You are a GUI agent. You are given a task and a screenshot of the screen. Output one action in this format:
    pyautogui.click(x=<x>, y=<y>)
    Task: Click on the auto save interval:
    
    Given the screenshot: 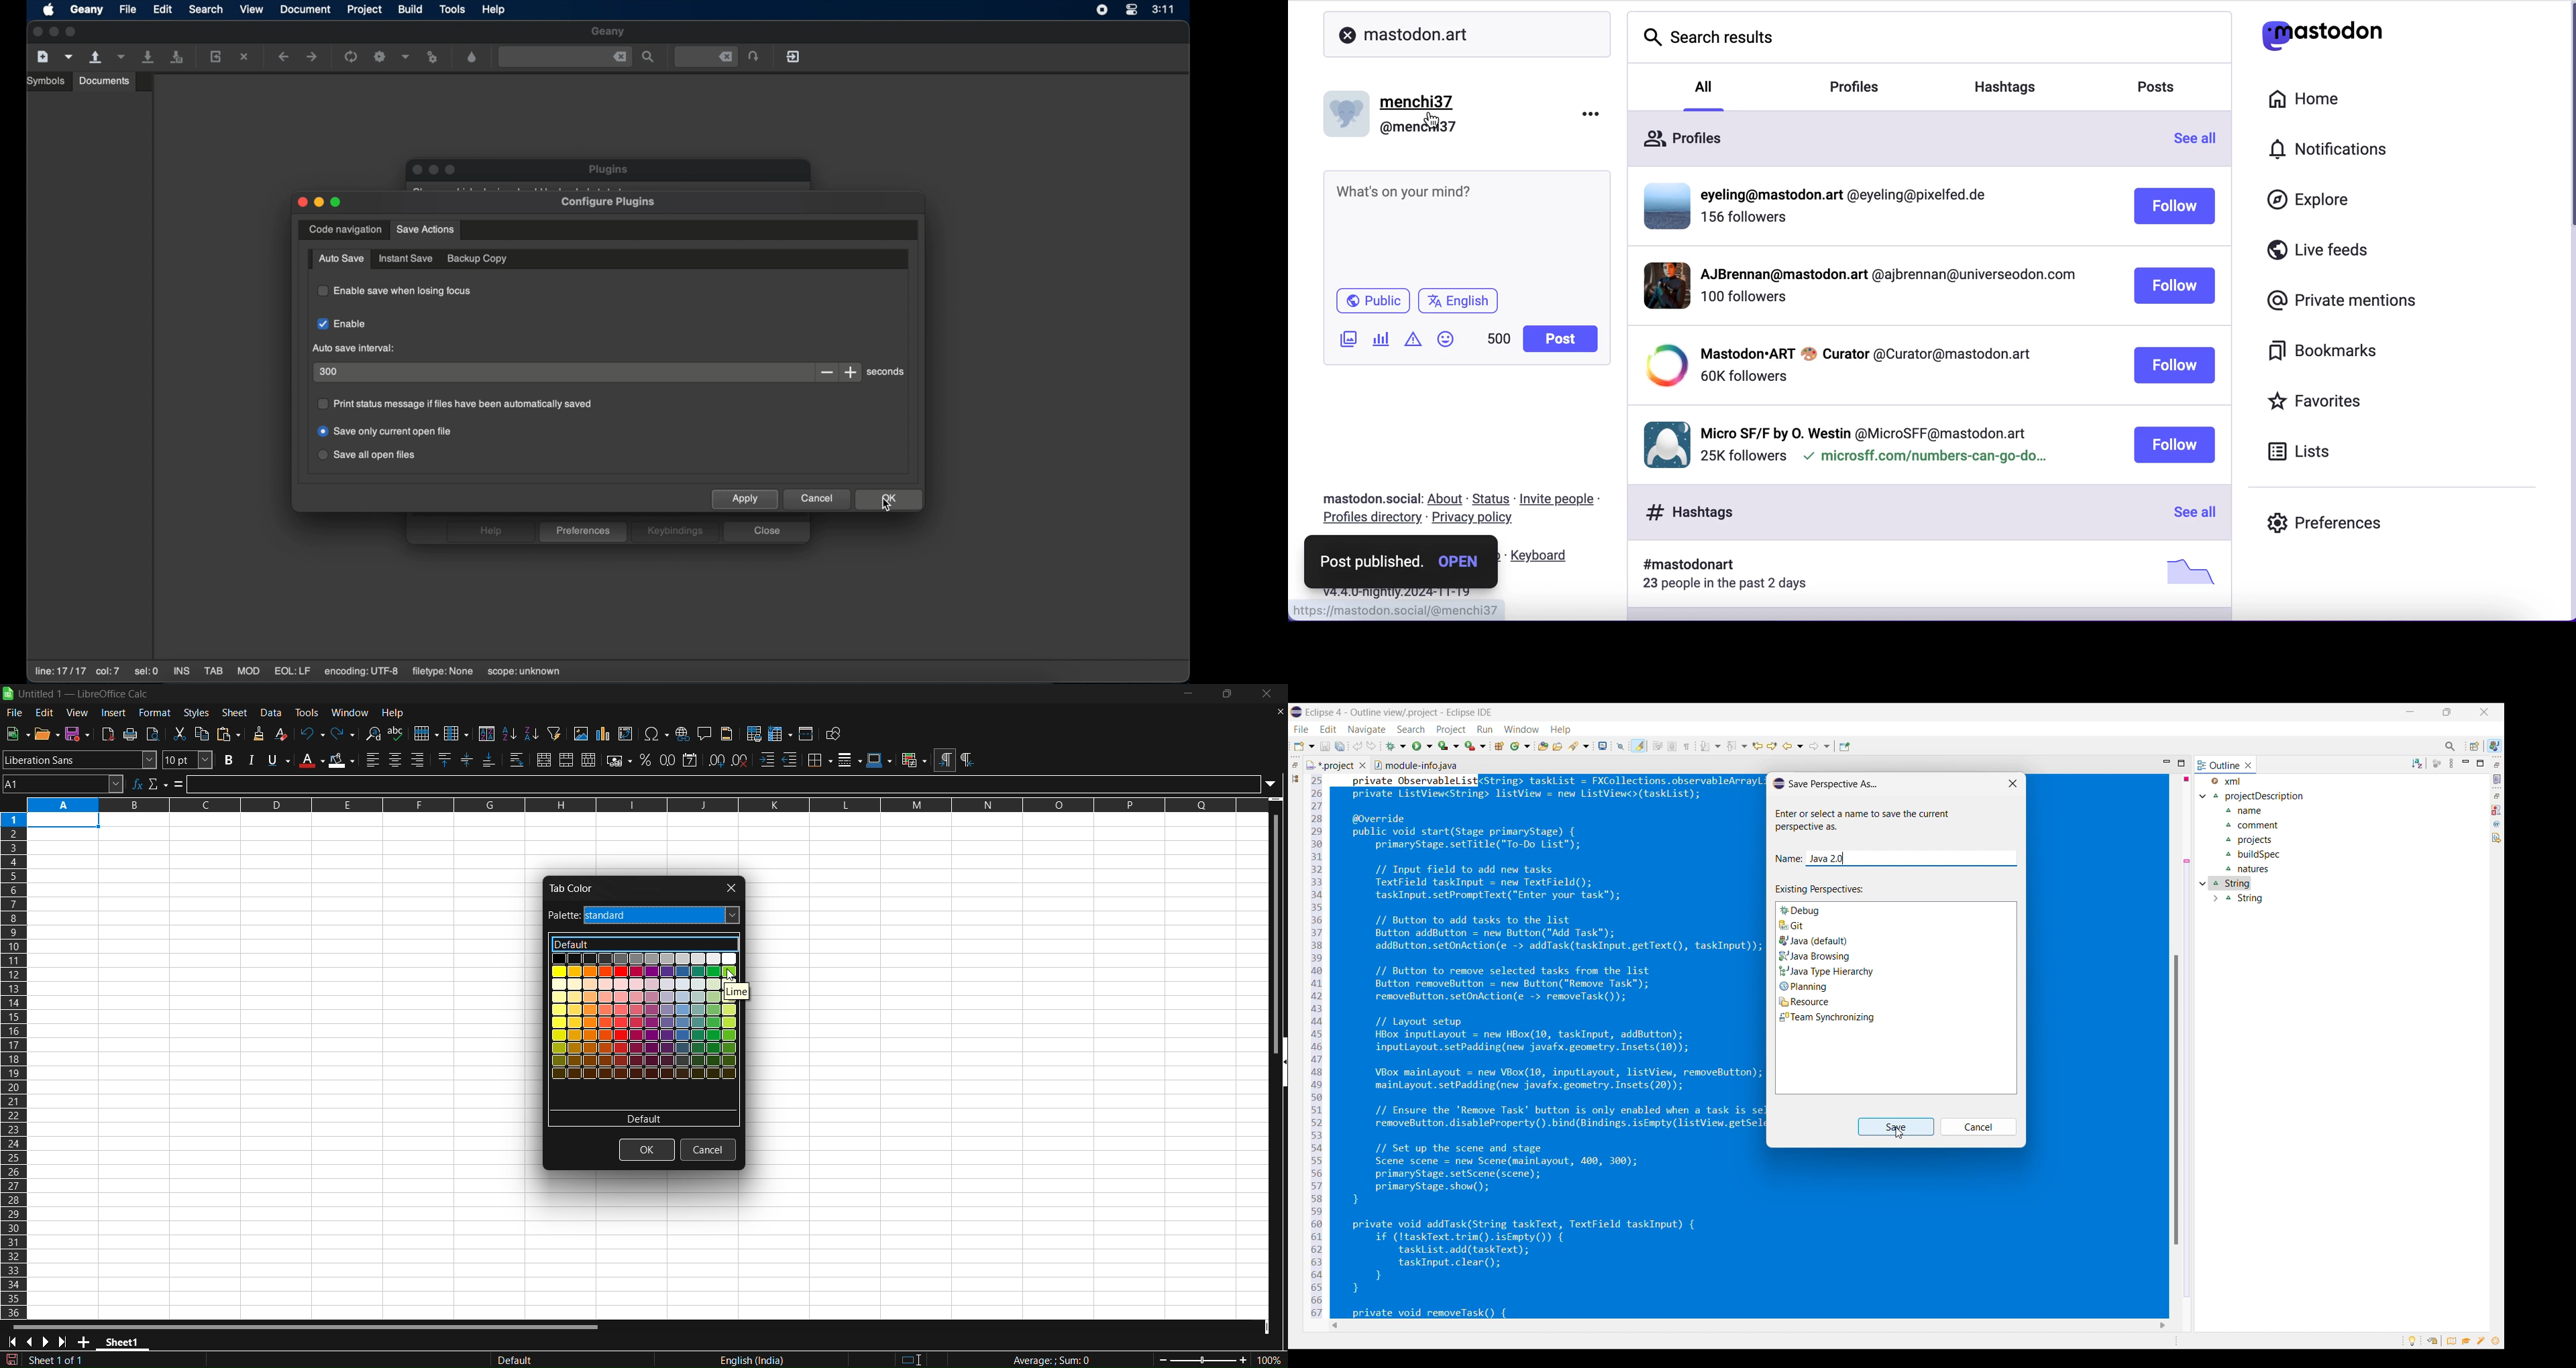 What is the action you would take?
    pyautogui.click(x=355, y=348)
    